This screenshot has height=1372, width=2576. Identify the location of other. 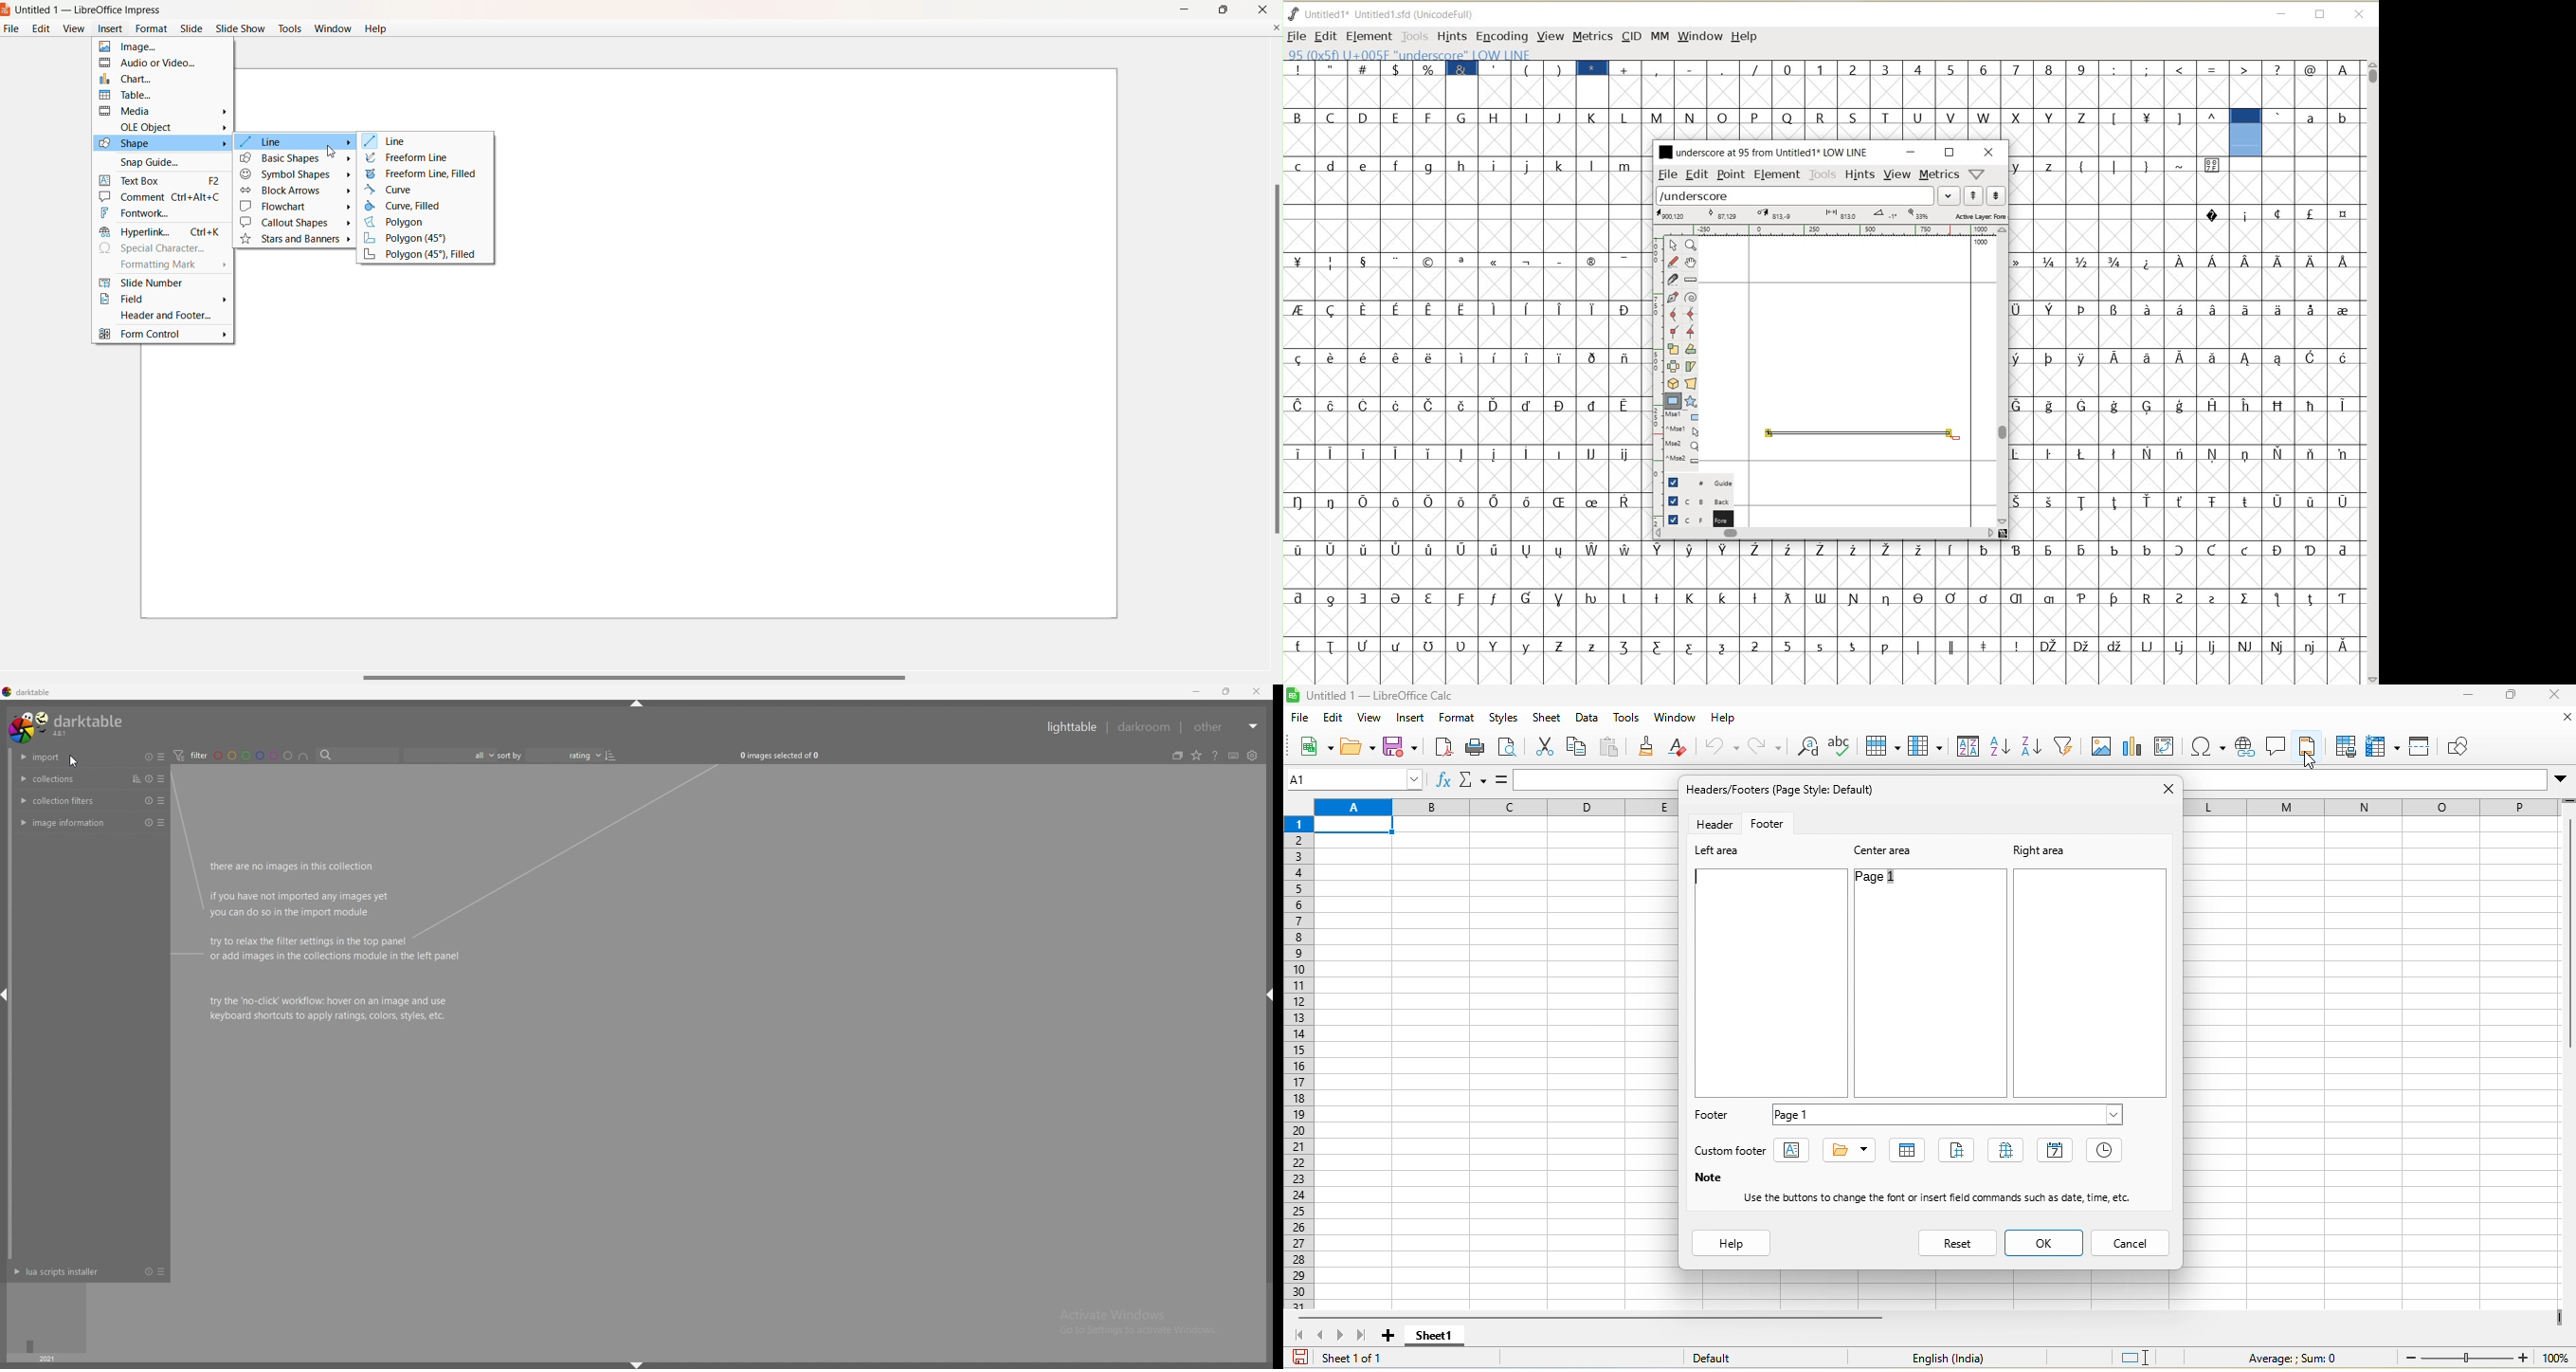
(1227, 727).